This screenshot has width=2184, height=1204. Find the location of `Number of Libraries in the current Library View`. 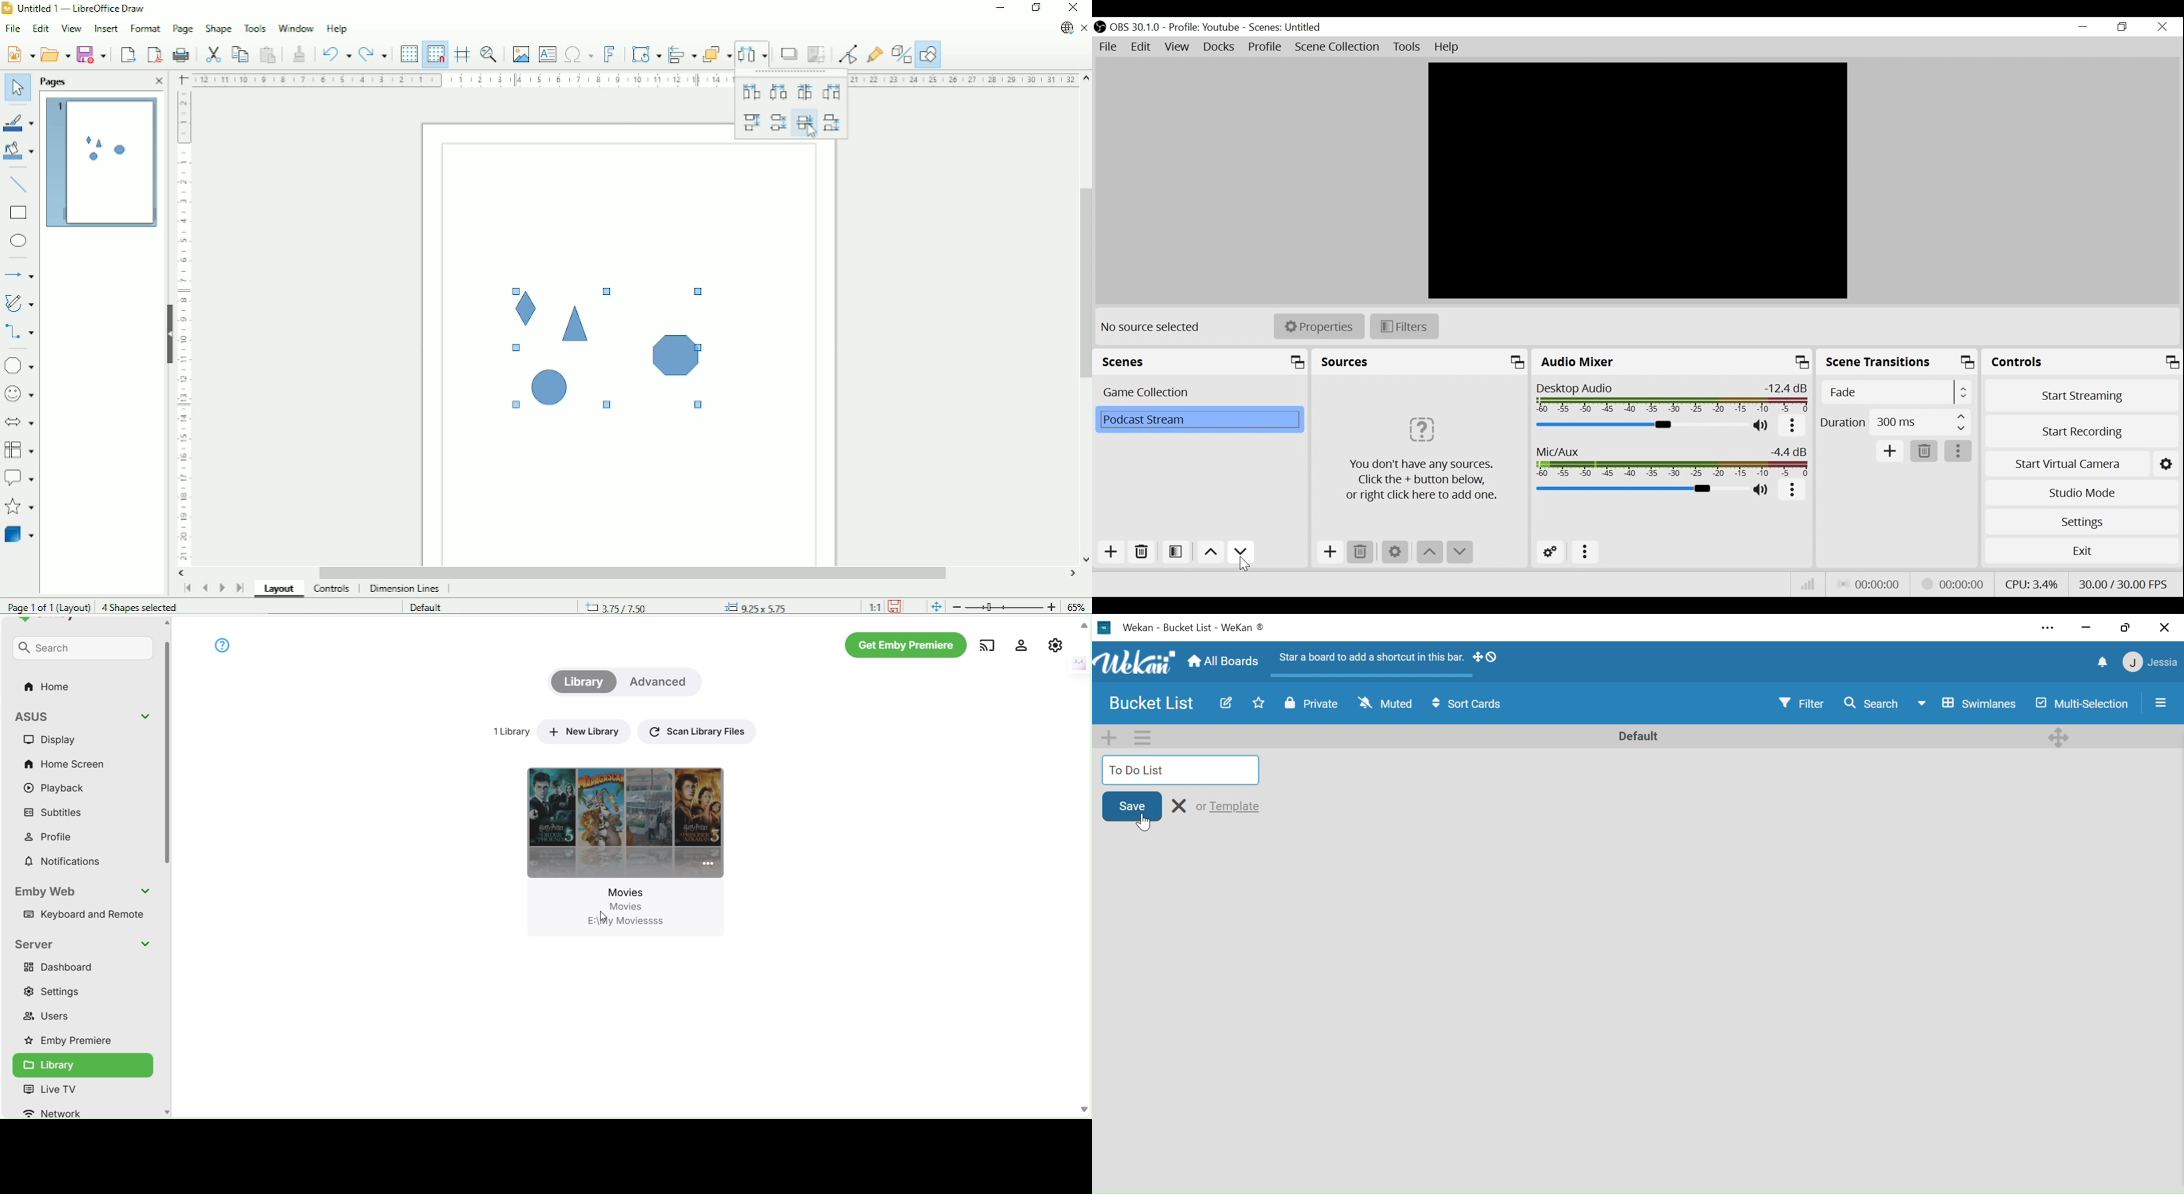

Number of Libraries in the current Library View is located at coordinates (510, 733).